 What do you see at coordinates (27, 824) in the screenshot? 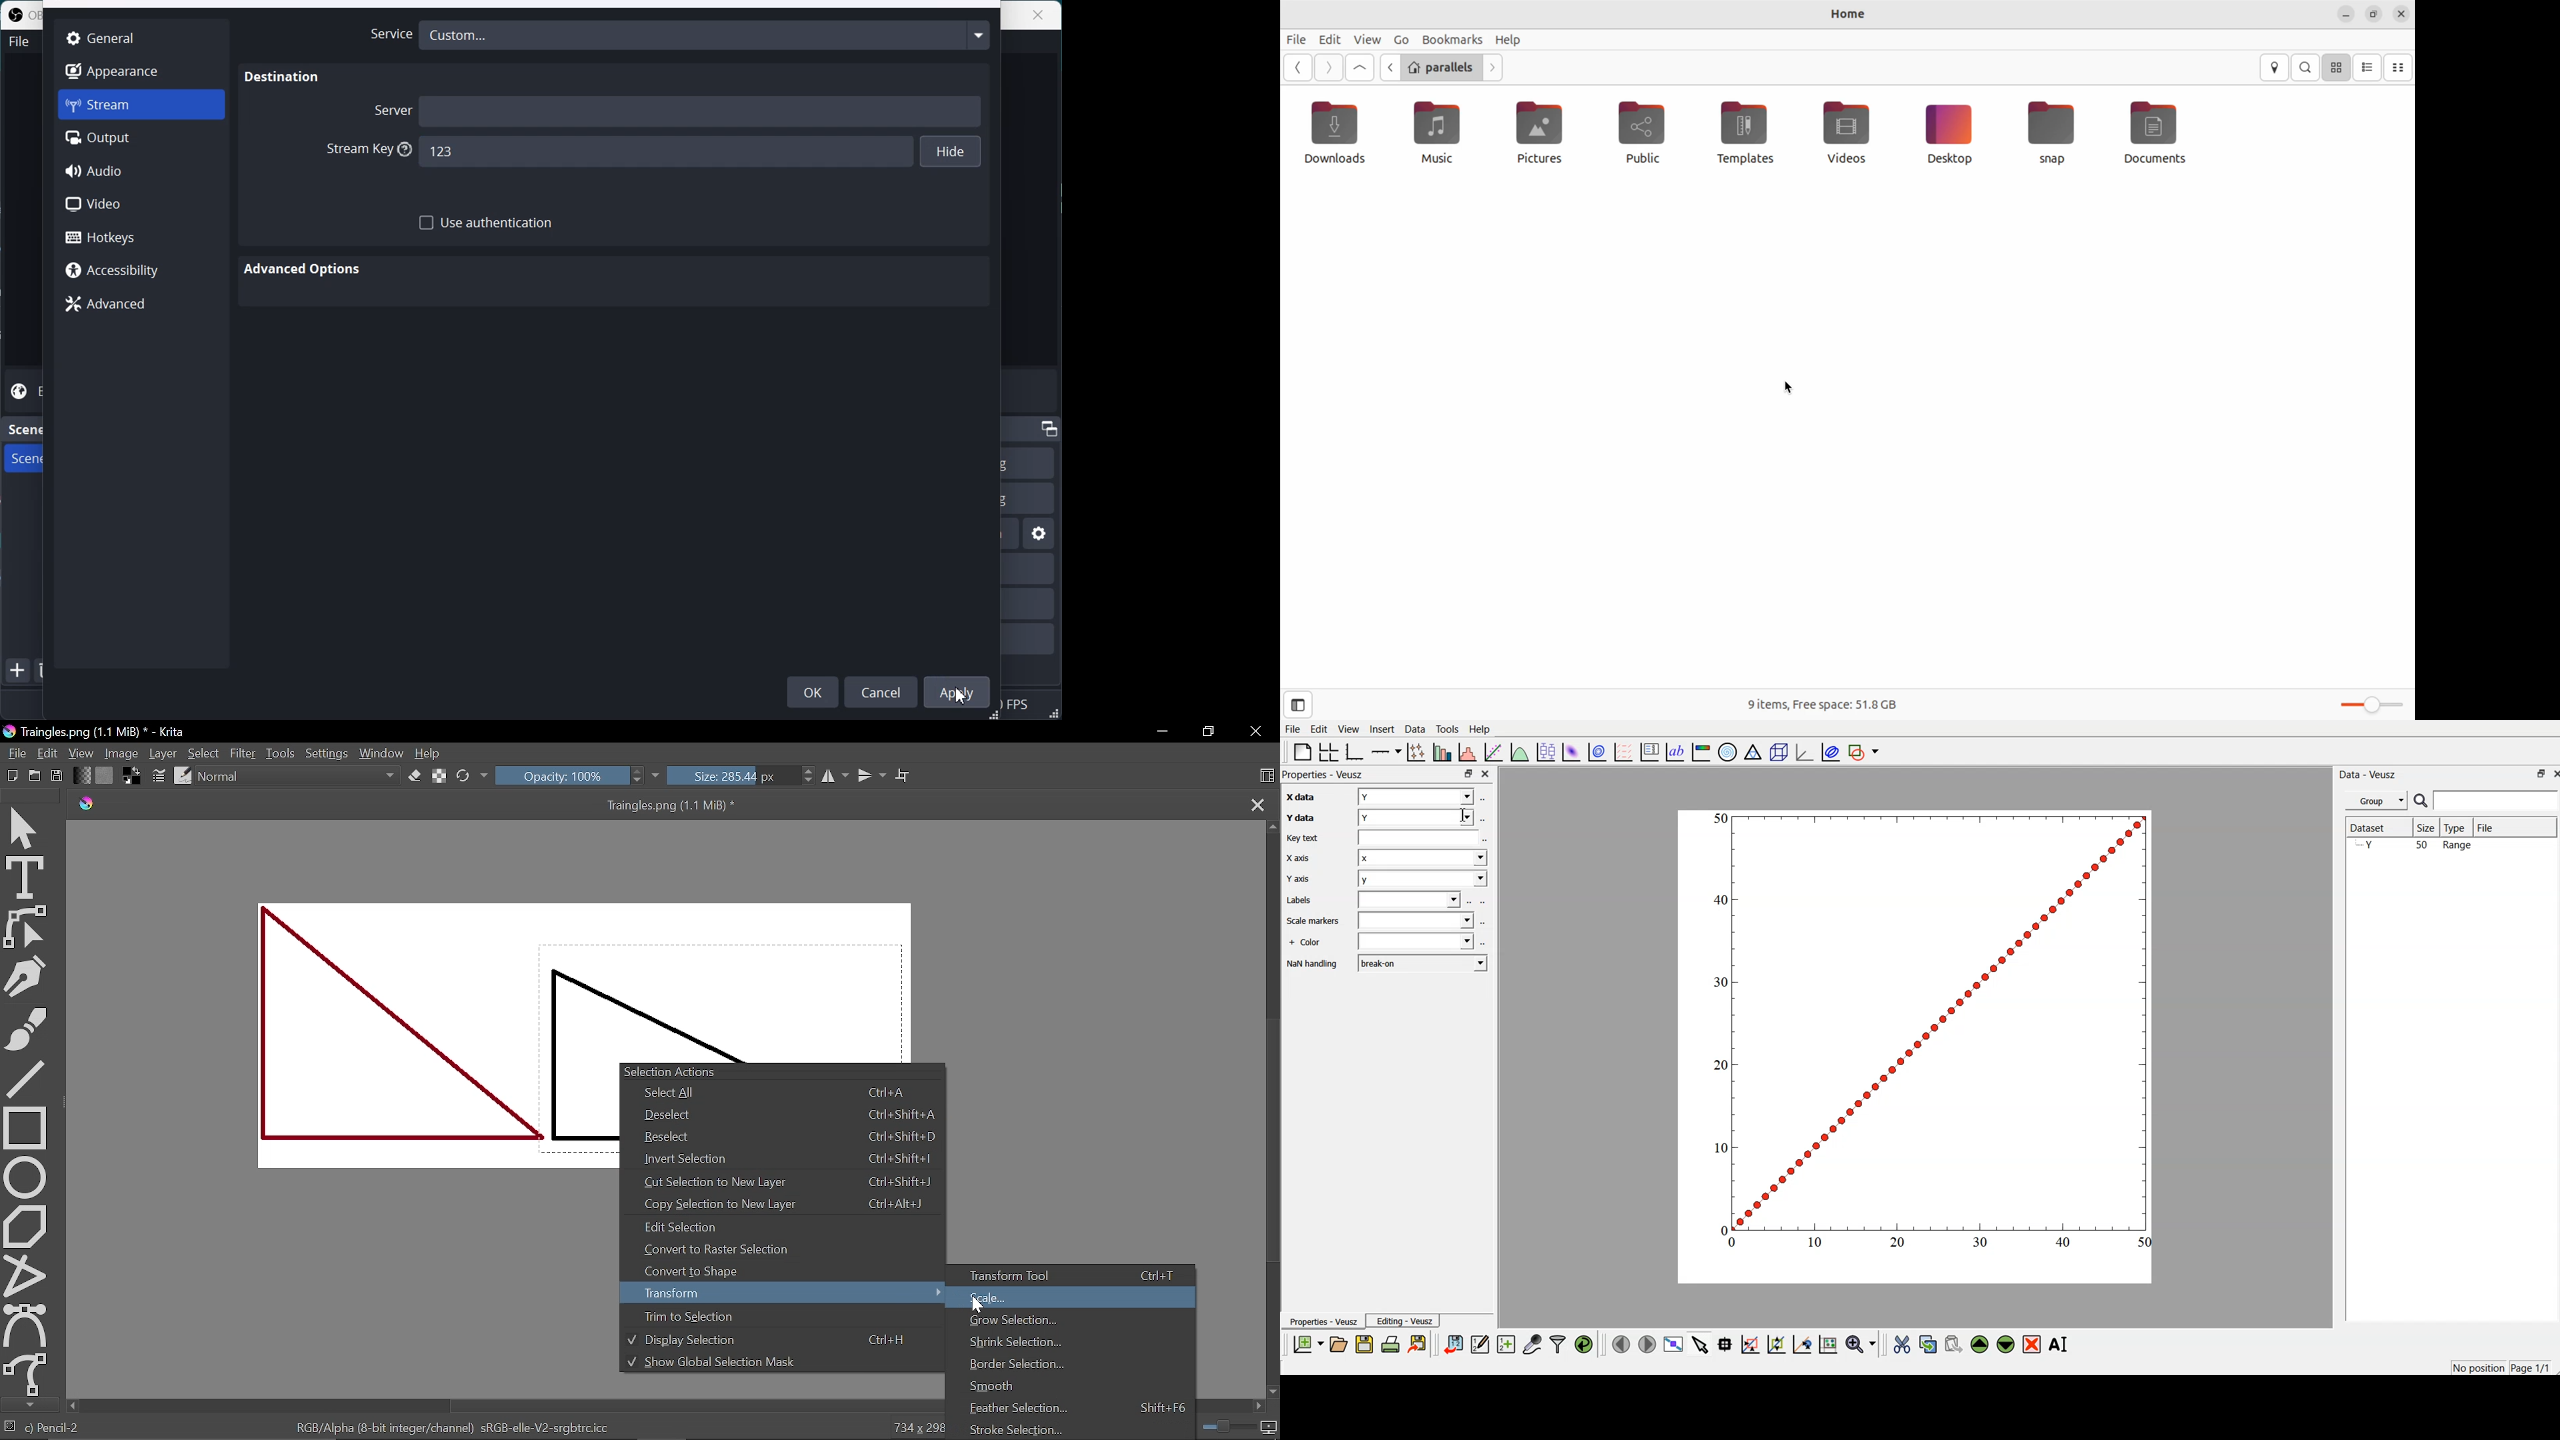
I see `Move` at bounding box center [27, 824].